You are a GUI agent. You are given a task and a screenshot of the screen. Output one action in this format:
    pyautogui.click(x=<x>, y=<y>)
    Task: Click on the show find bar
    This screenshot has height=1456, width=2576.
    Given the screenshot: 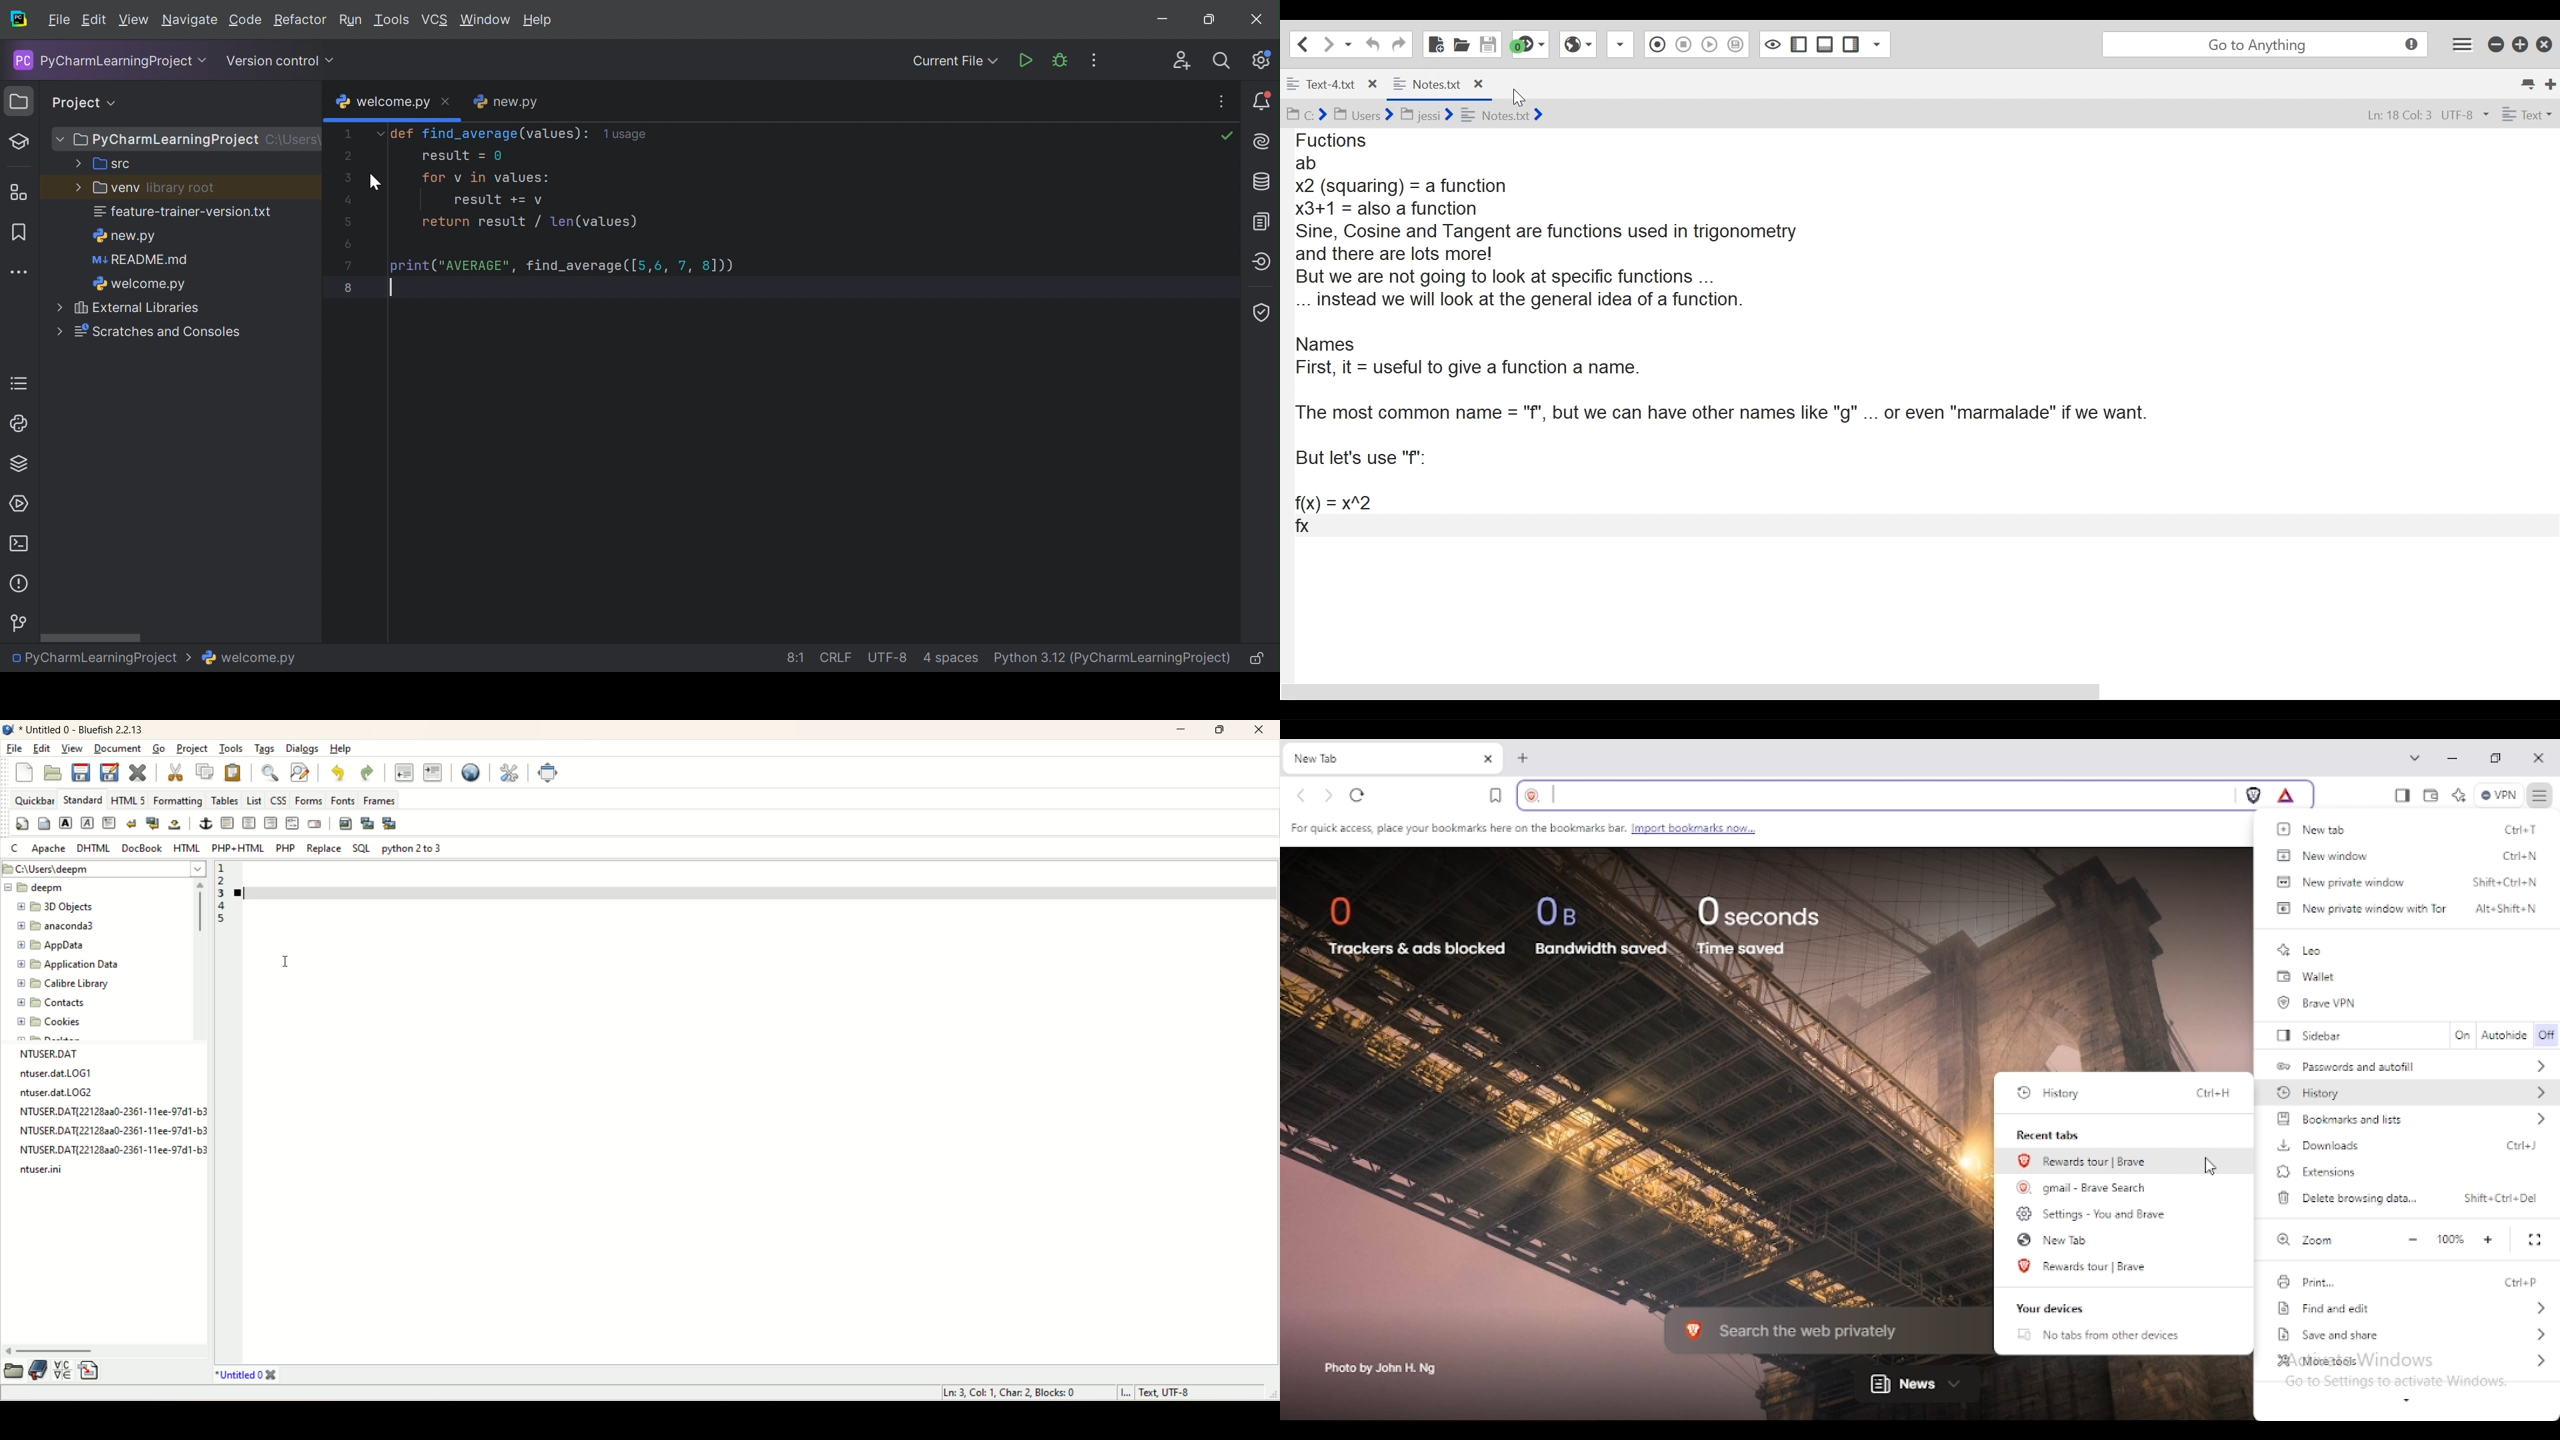 What is the action you would take?
    pyautogui.click(x=269, y=771)
    